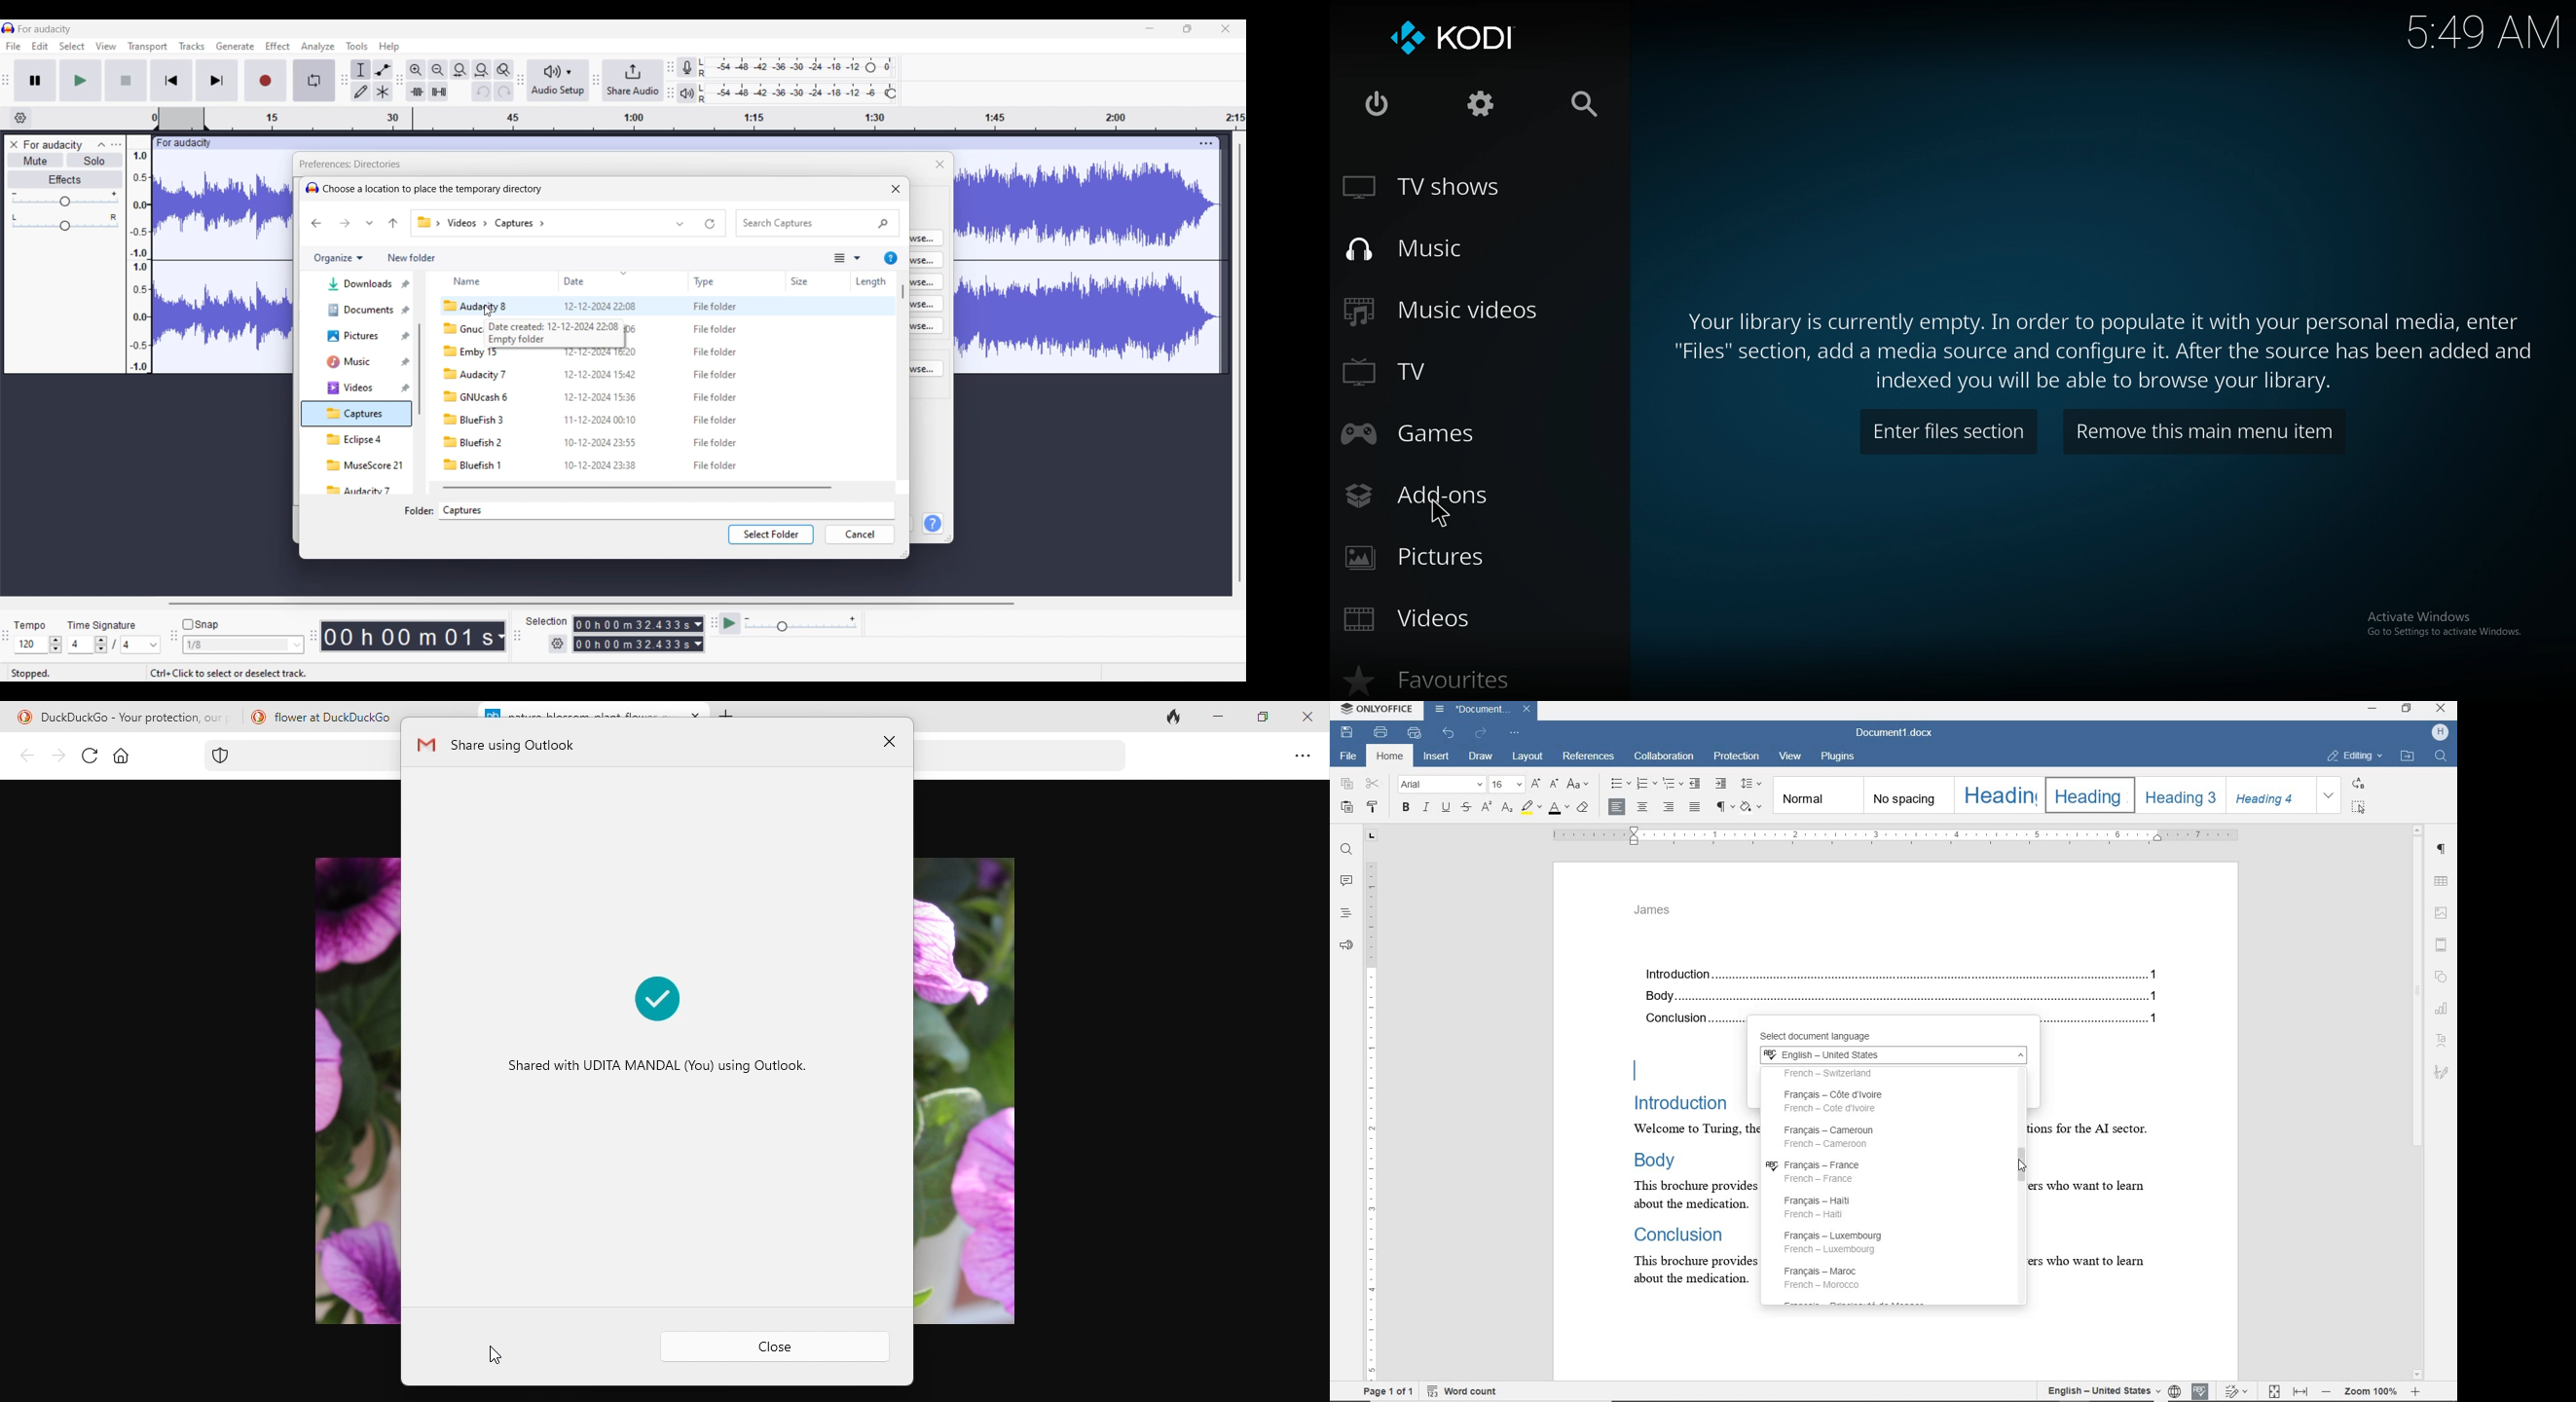 This screenshot has width=2576, height=1428. What do you see at coordinates (1895, 835) in the screenshot?
I see `ruler` at bounding box center [1895, 835].